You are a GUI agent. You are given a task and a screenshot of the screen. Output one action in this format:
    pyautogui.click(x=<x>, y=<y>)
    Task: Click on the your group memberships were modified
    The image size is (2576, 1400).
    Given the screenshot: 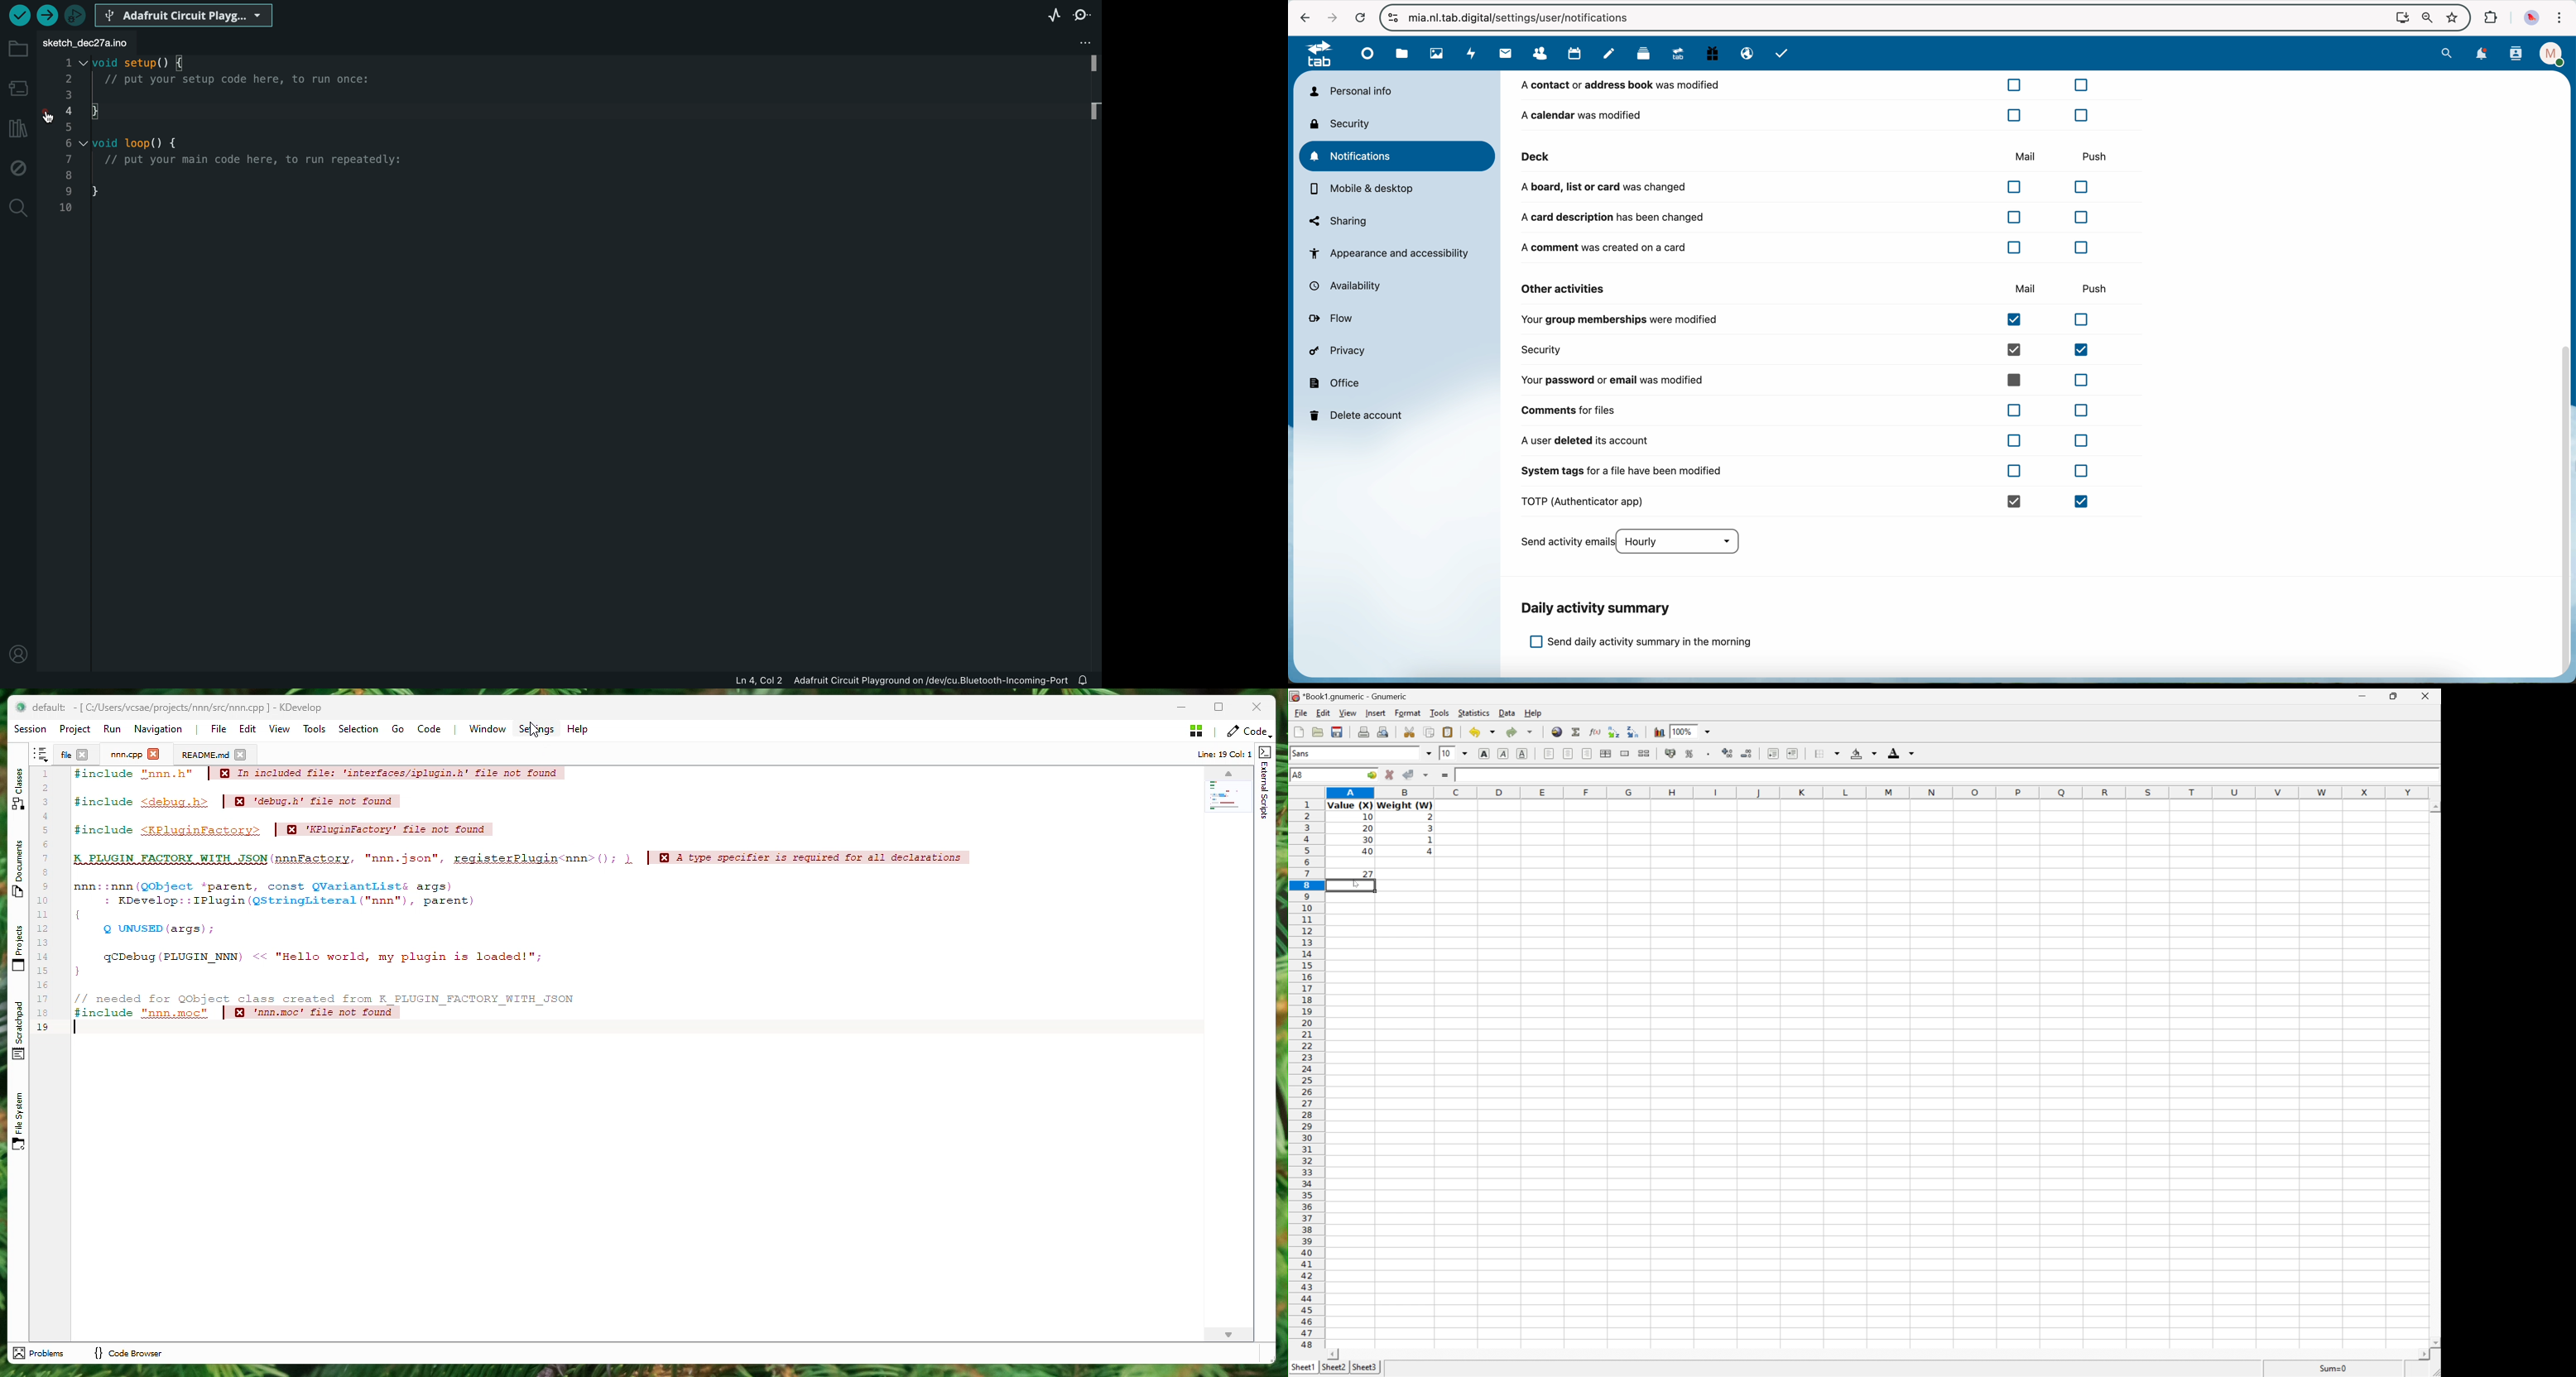 What is the action you would take?
    pyautogui.click(x=1811, y=322)
    